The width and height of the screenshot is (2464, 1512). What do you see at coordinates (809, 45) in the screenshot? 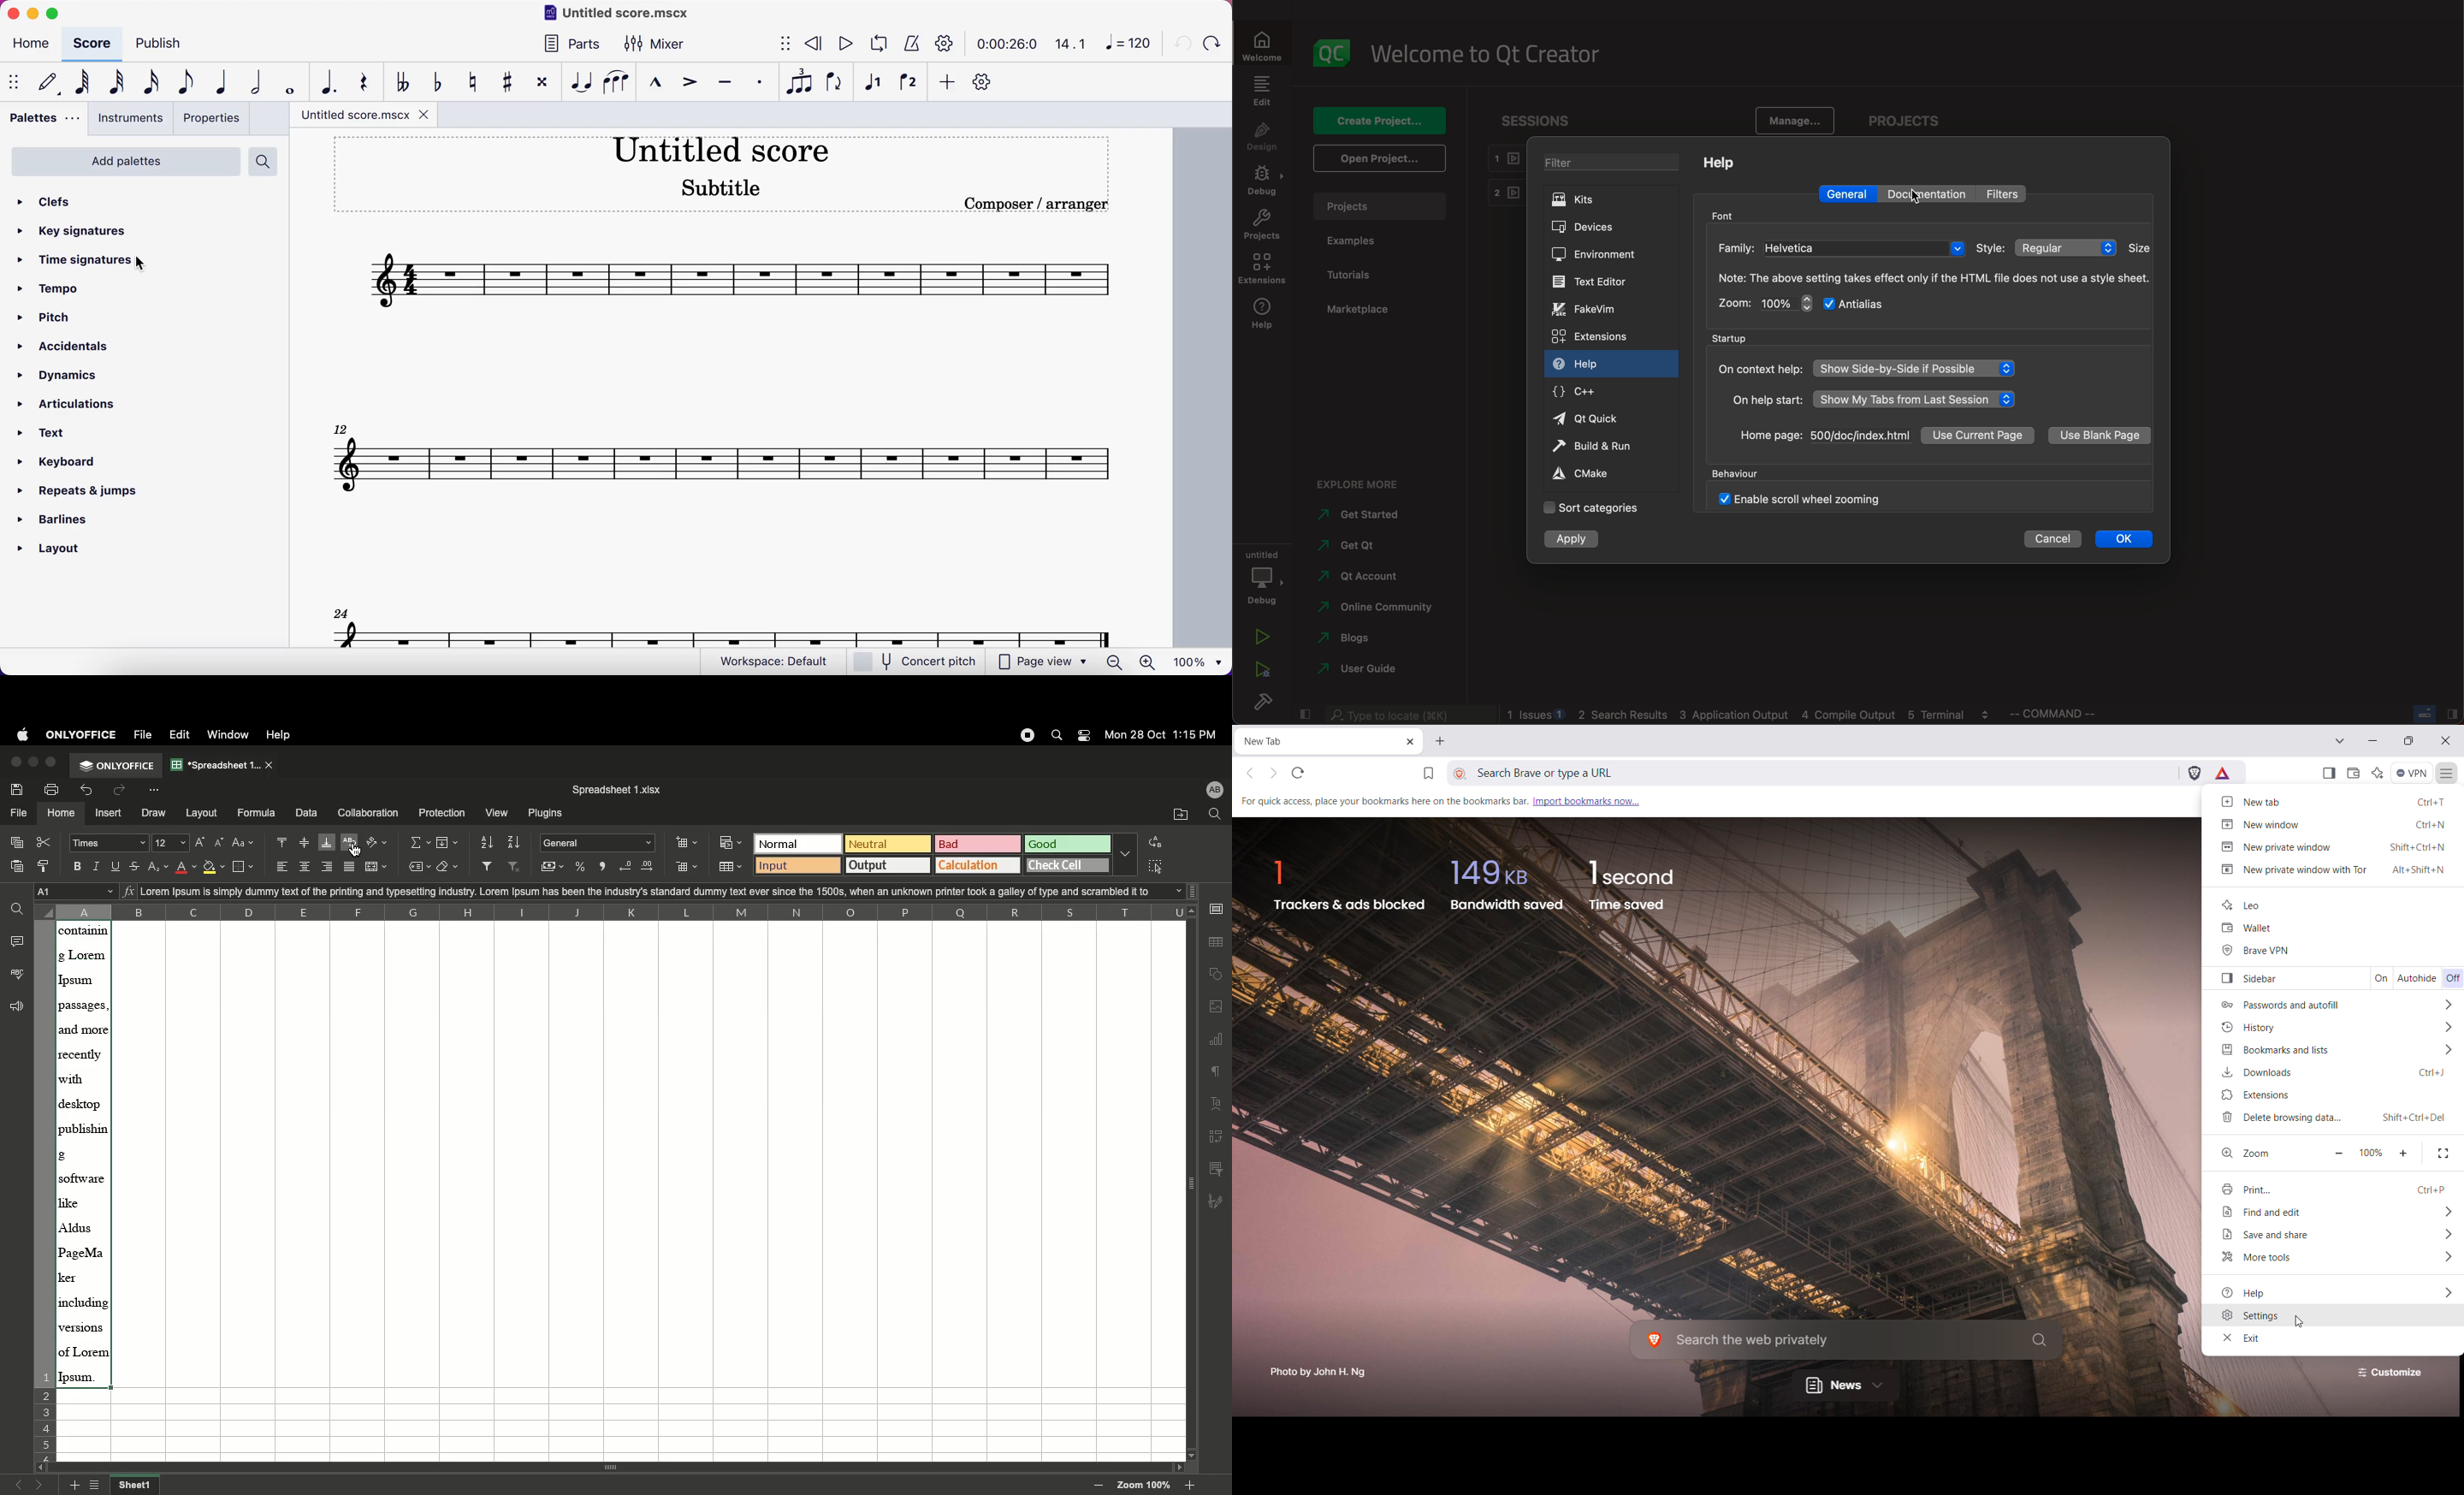
I see `rewind` at bounding box center [809, 45].